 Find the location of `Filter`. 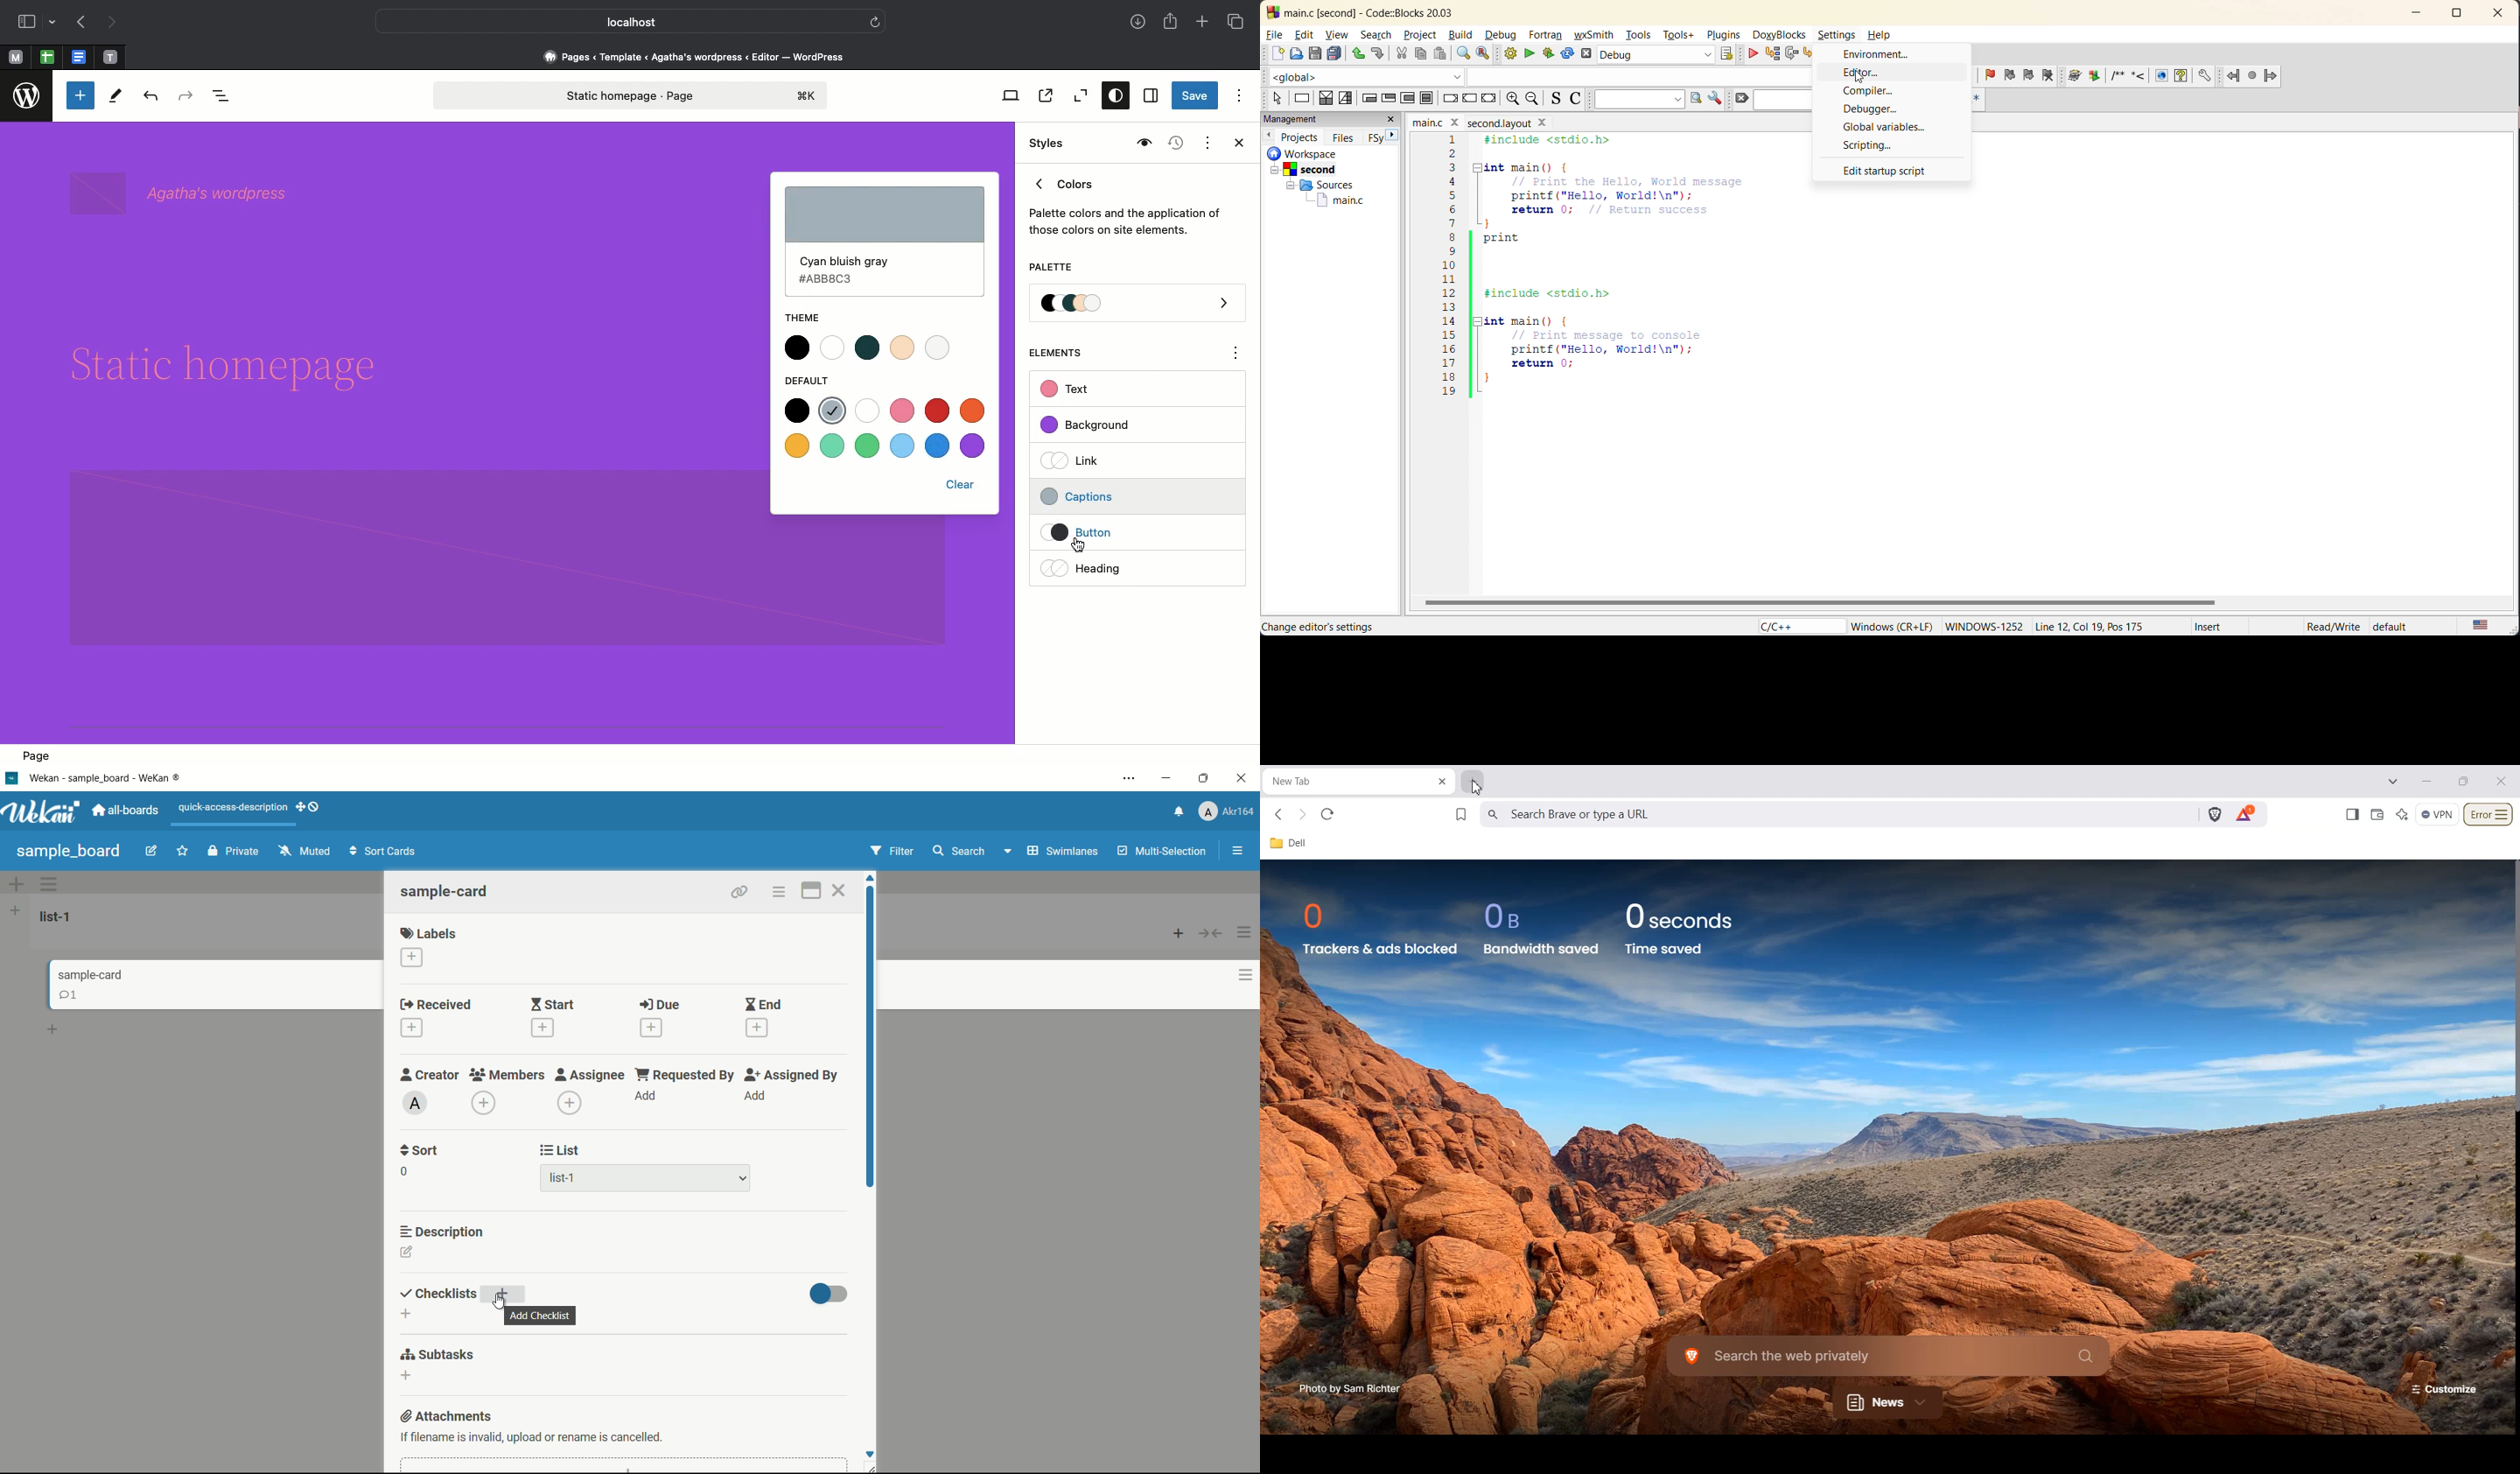

Filter is located at coordinates (892, 852).